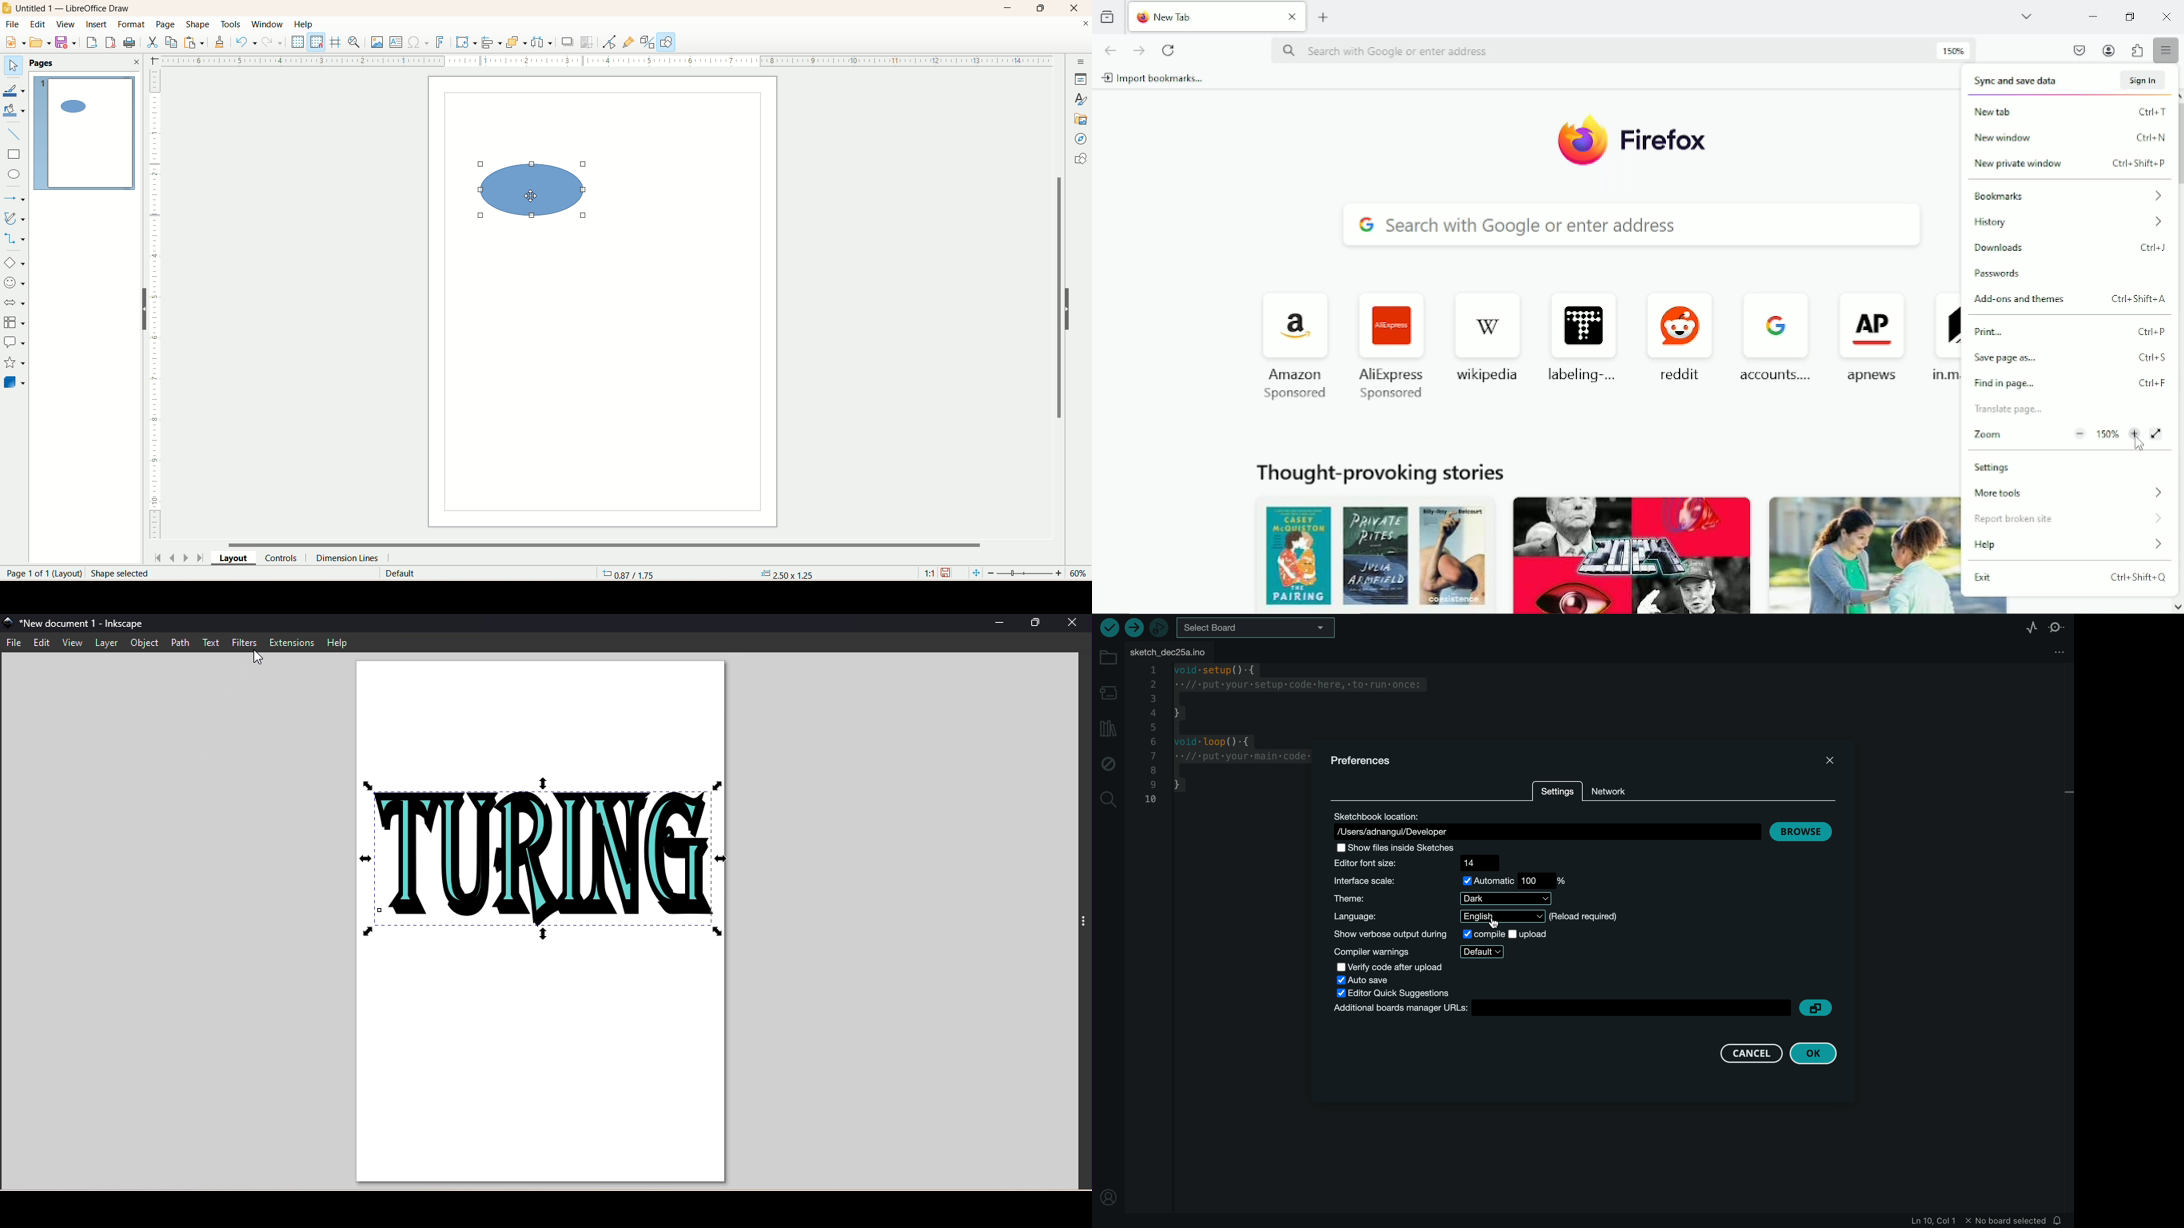  What do you see at coordinates (1170, 49) in the screenshot?
I see `Reload current page` at bounding box center [1170, 49].